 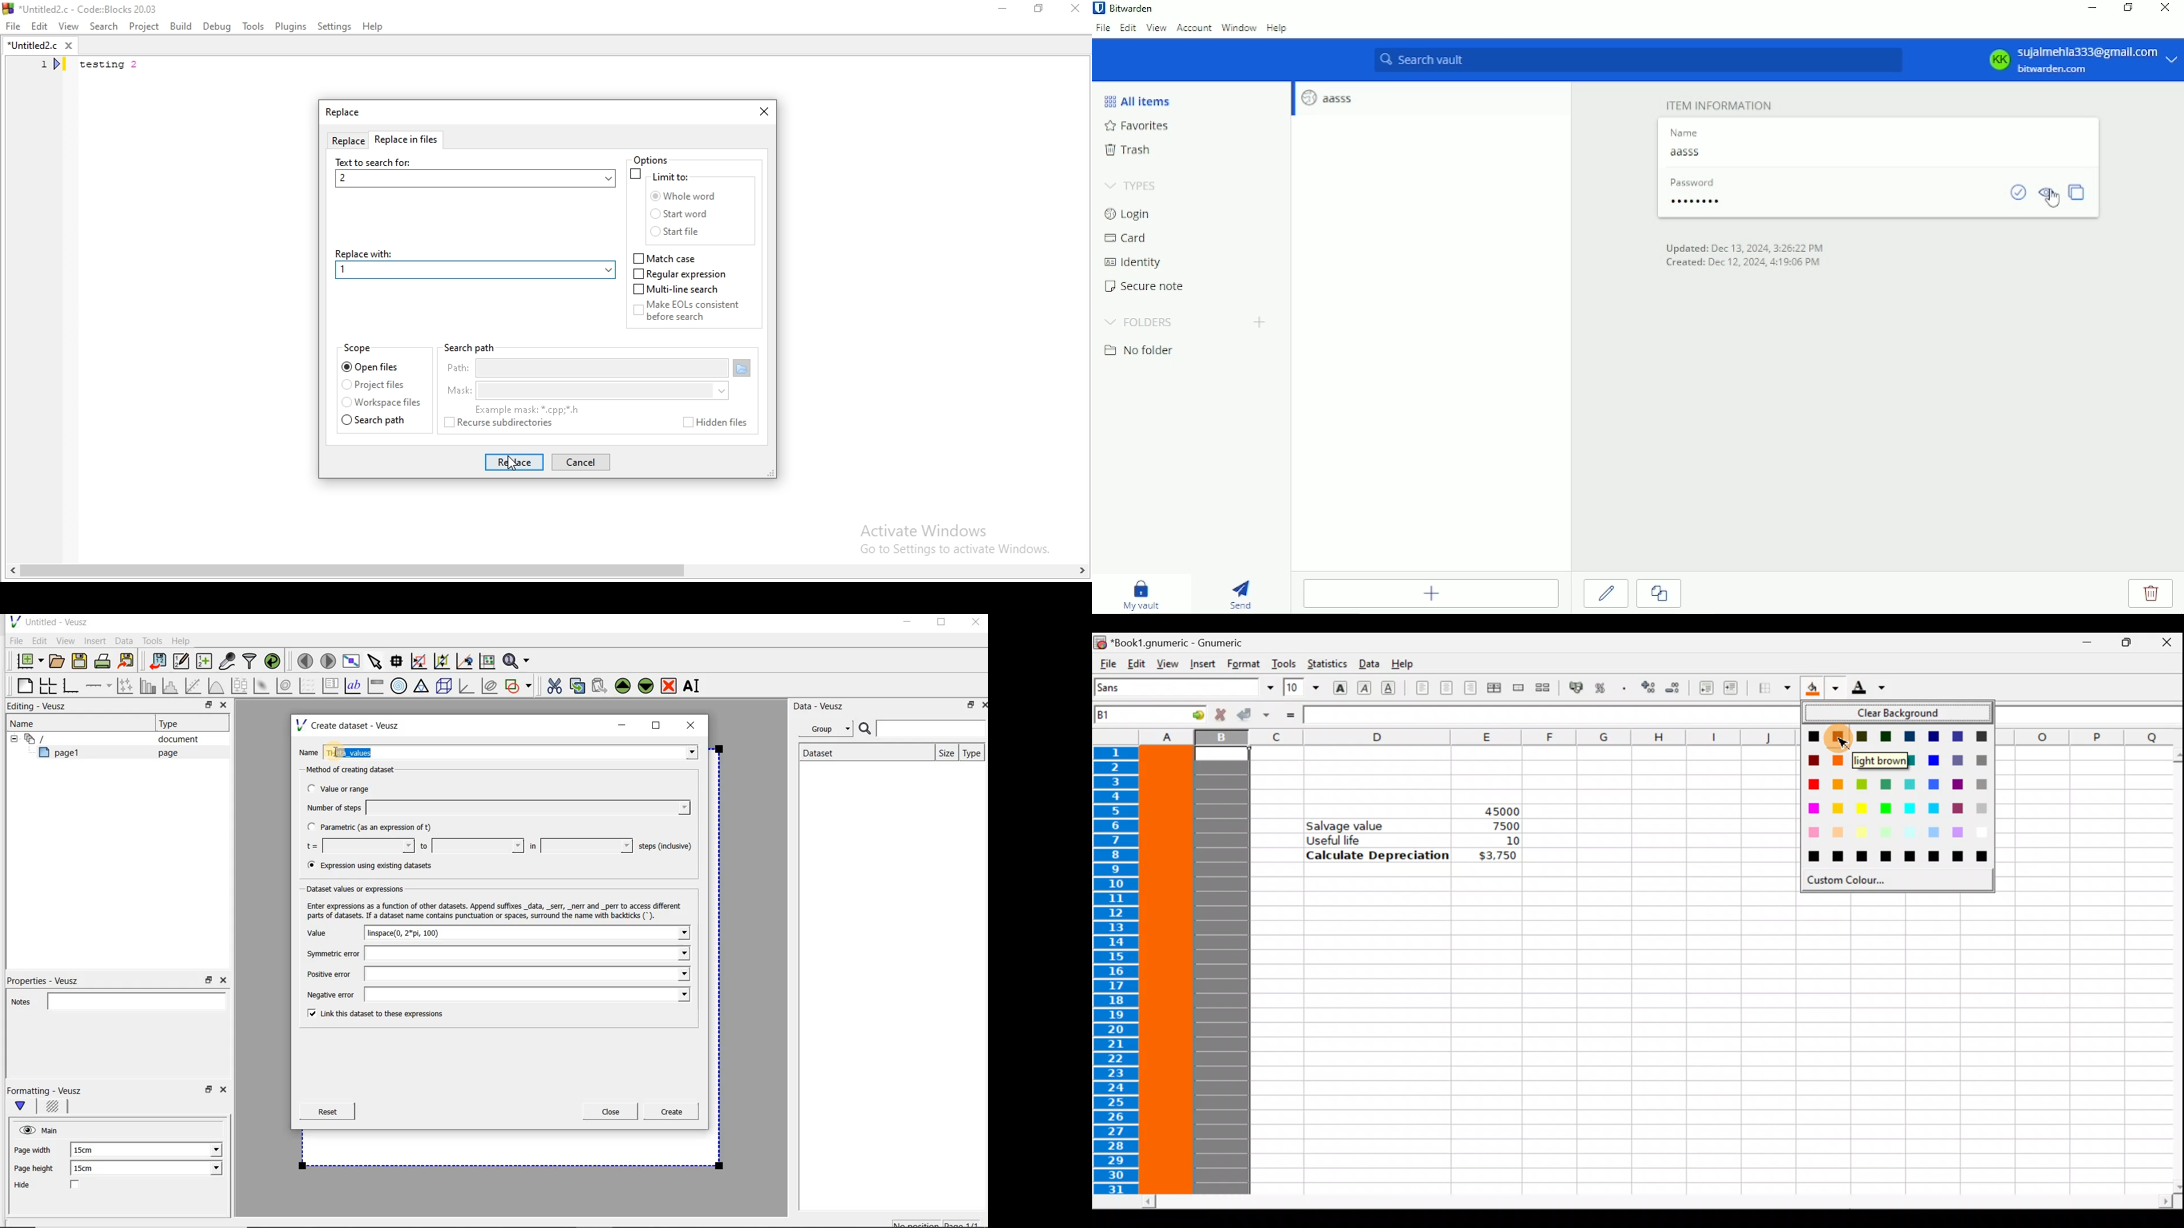 I want to click on Copy password, so click(x=2081, y=192).